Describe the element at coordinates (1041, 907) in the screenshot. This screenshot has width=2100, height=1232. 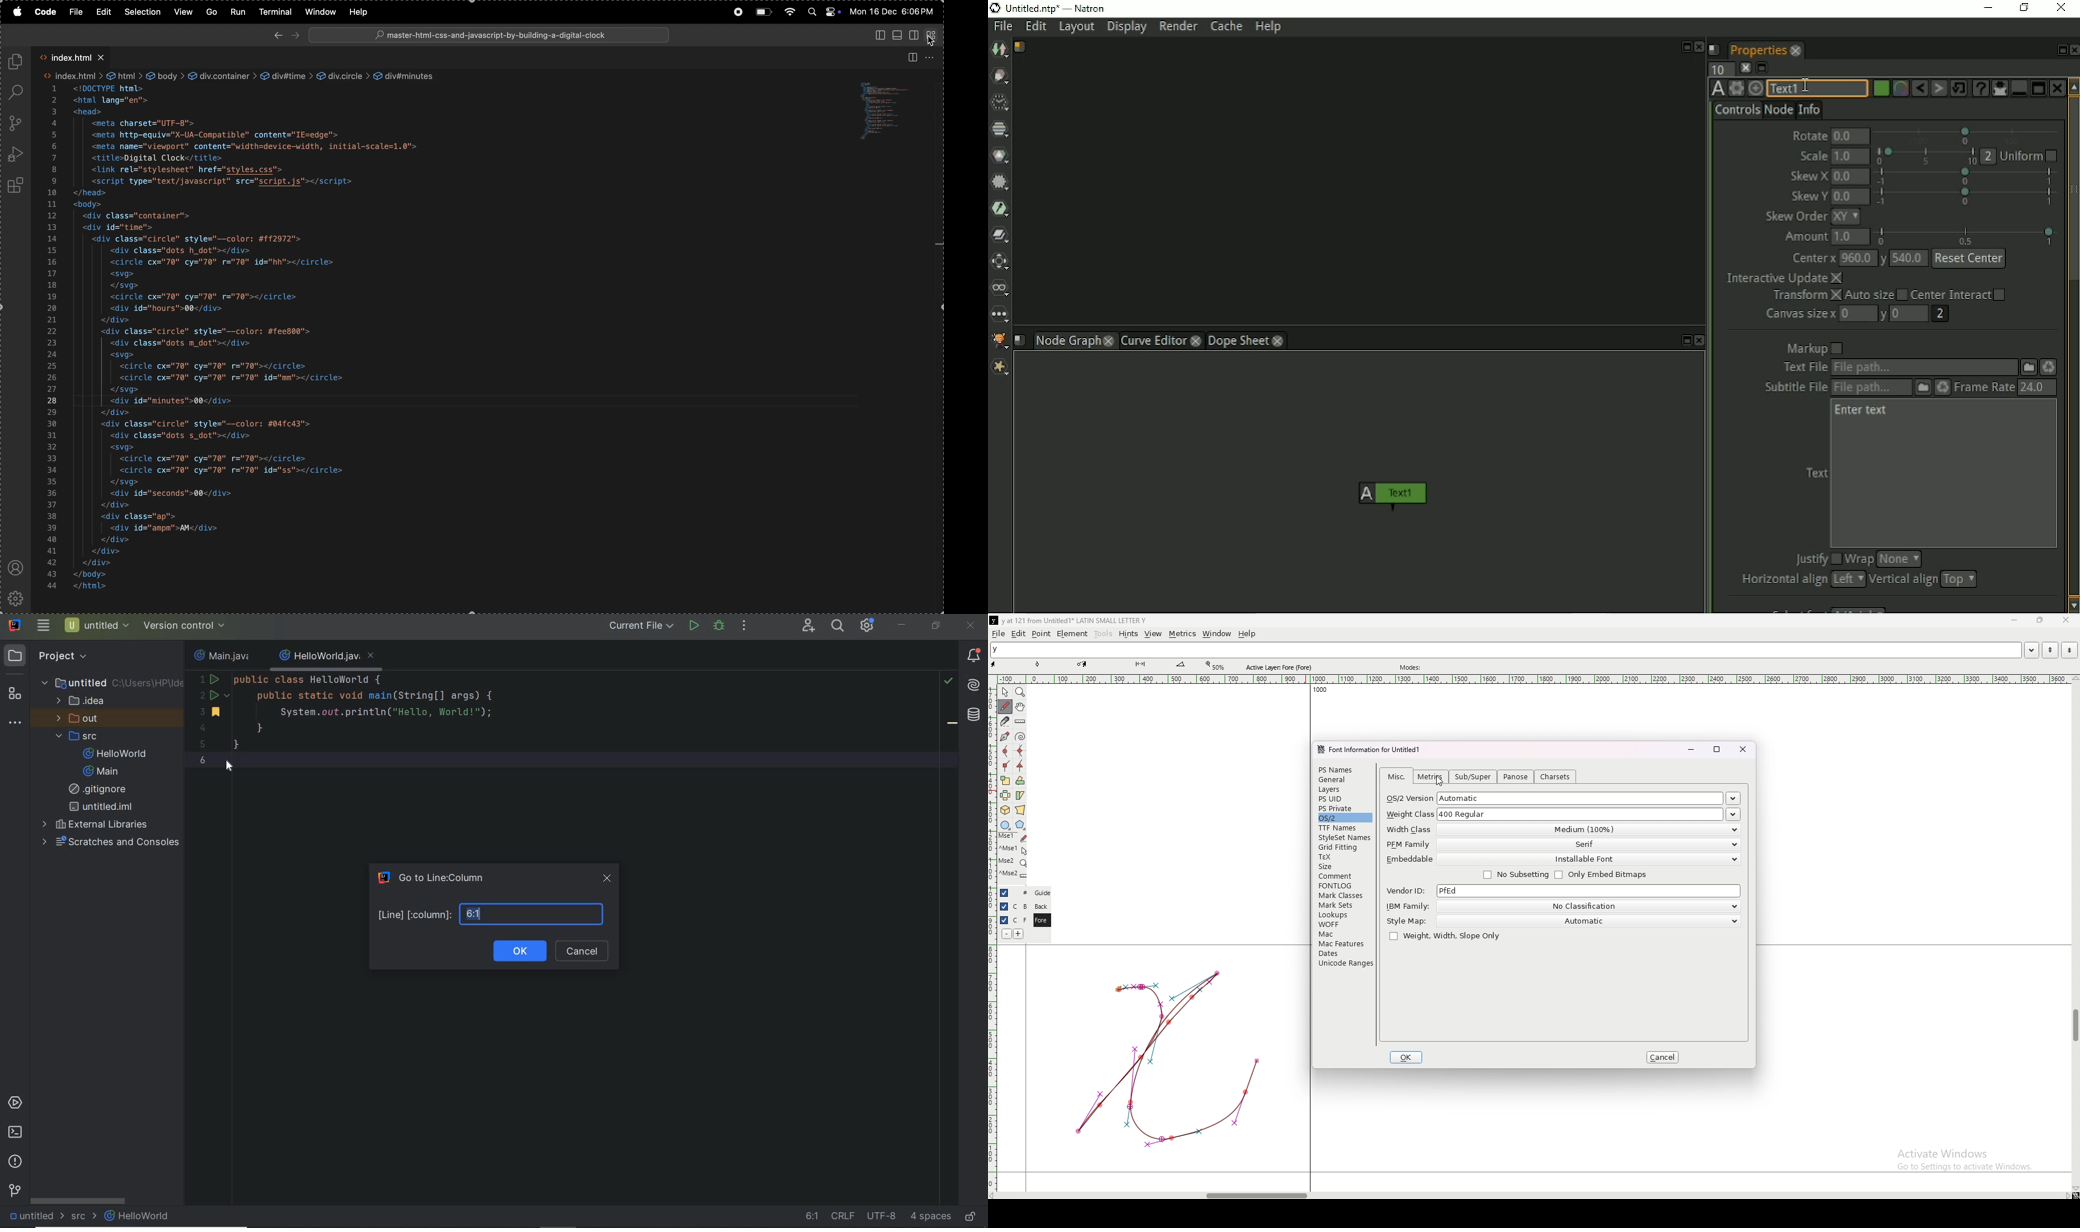
I see `back` at that location.